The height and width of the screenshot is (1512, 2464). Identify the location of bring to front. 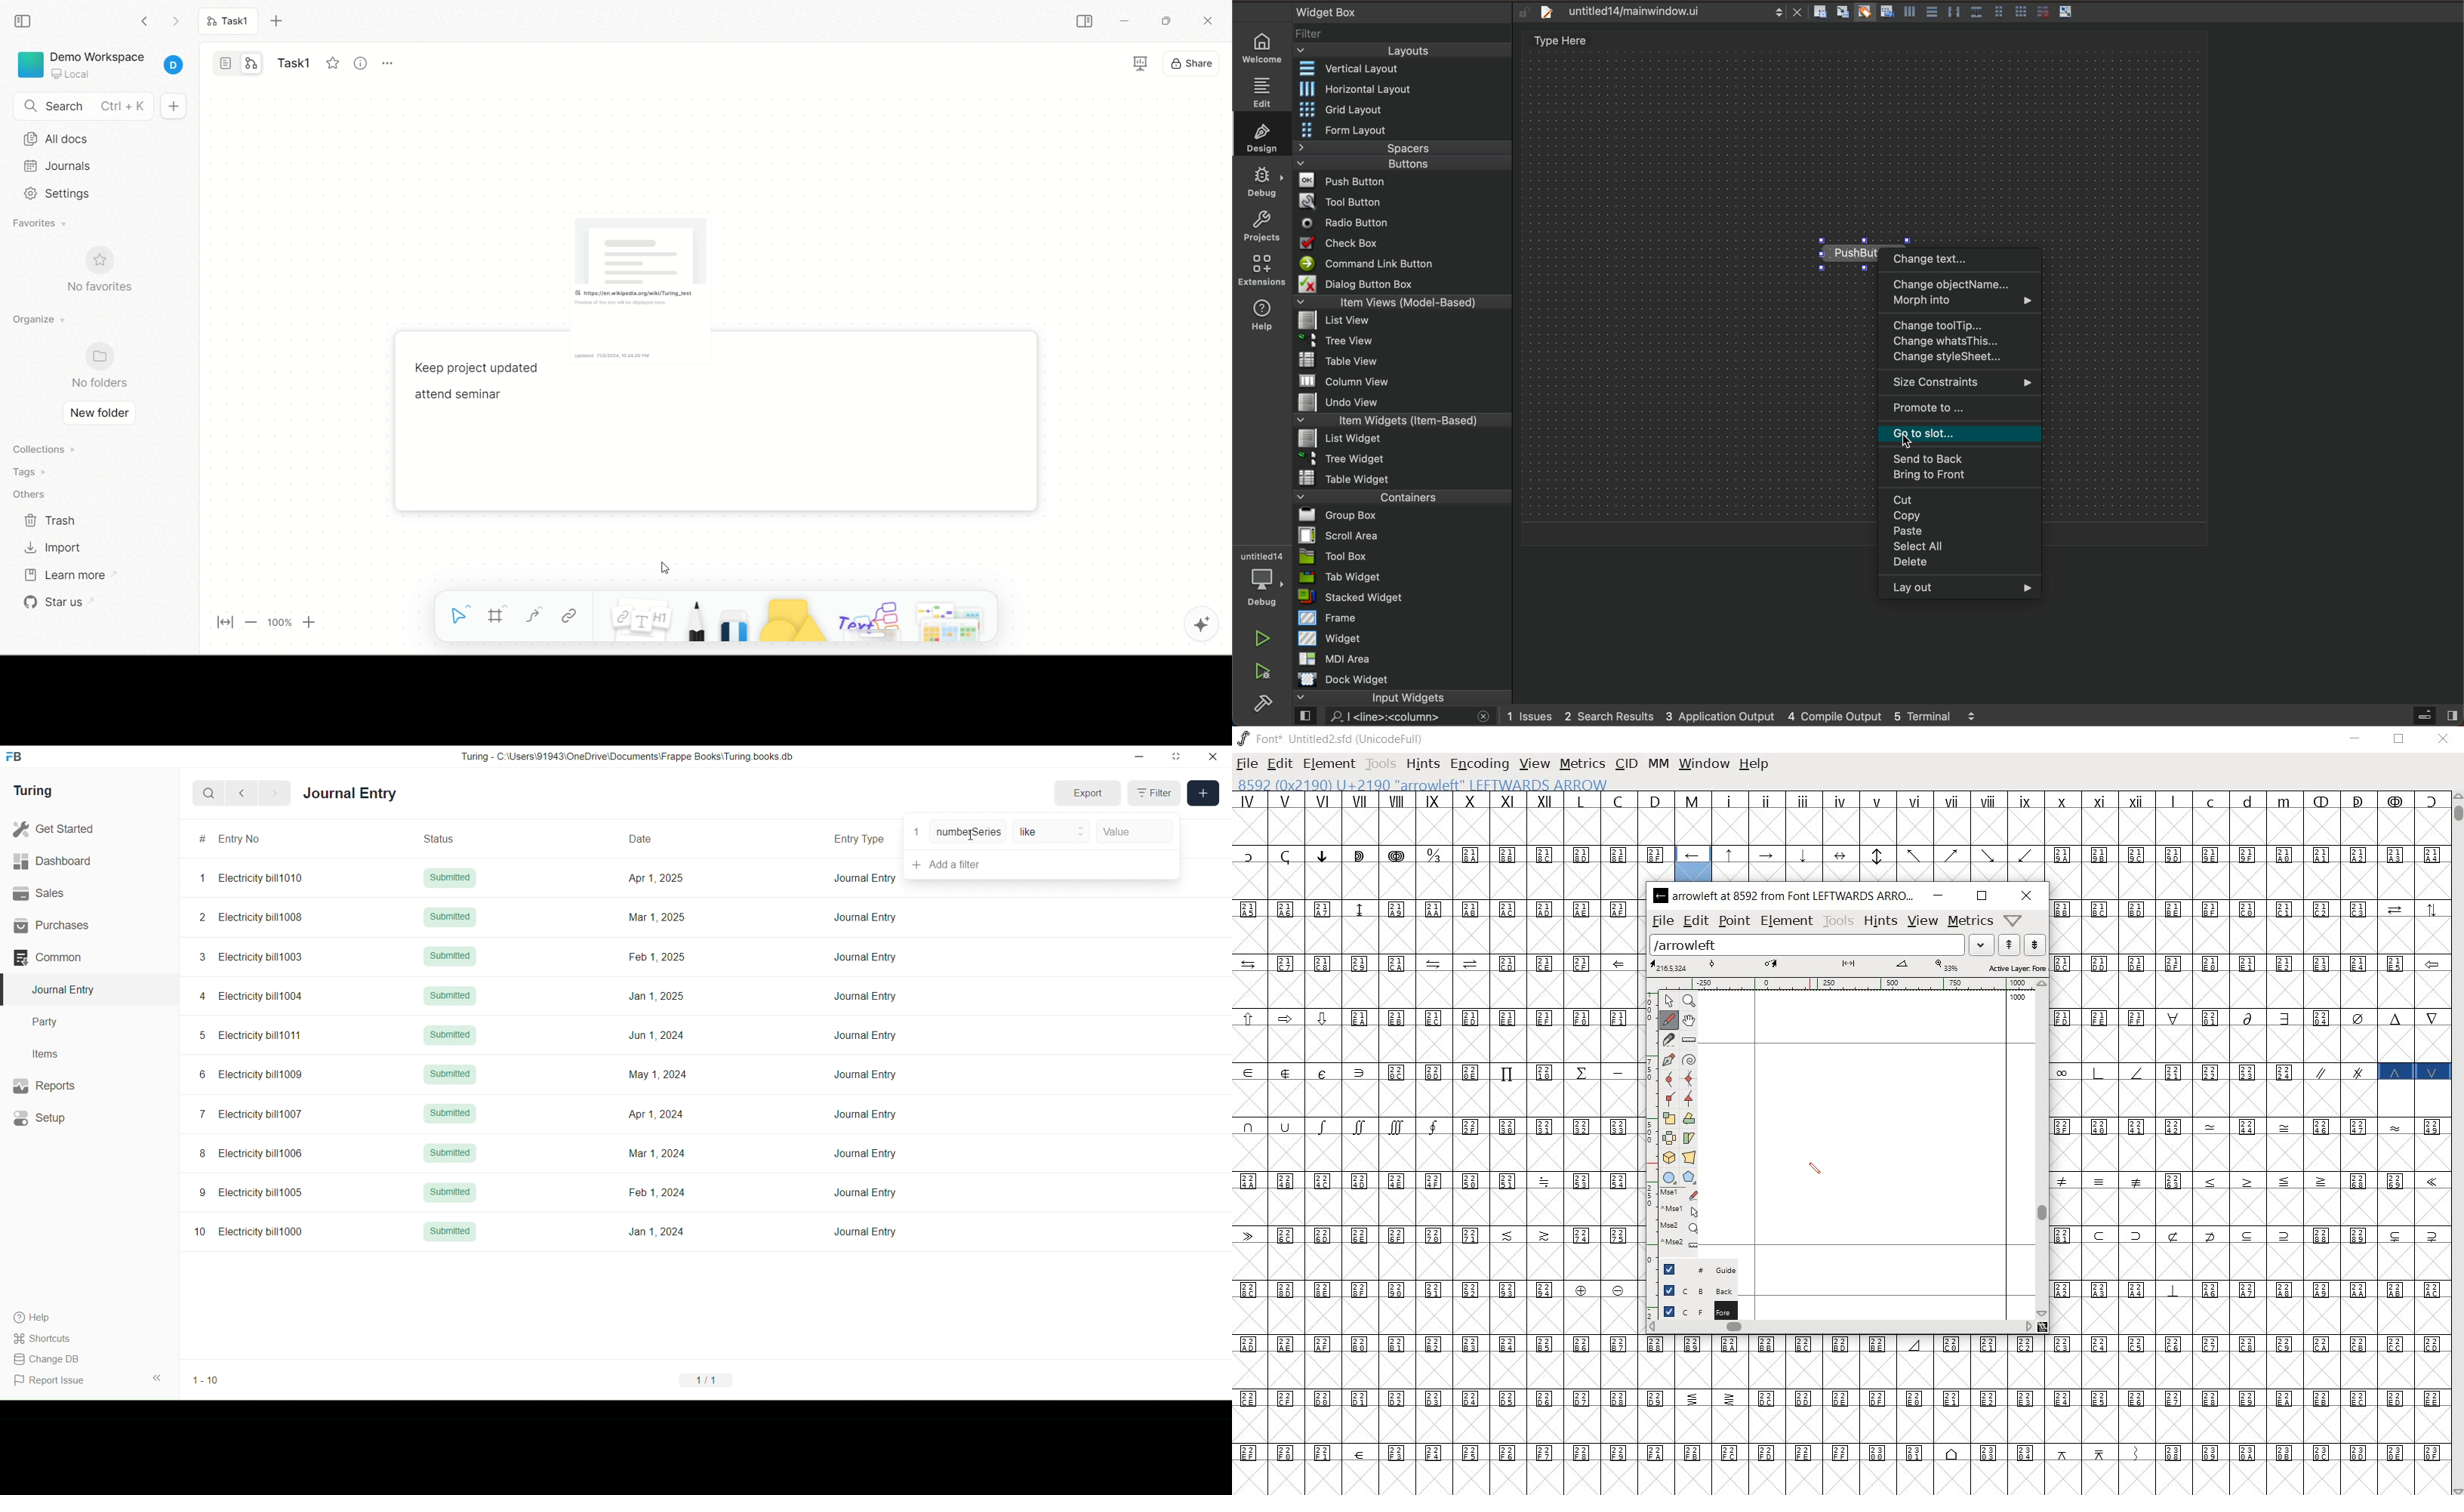
(1960, 476).